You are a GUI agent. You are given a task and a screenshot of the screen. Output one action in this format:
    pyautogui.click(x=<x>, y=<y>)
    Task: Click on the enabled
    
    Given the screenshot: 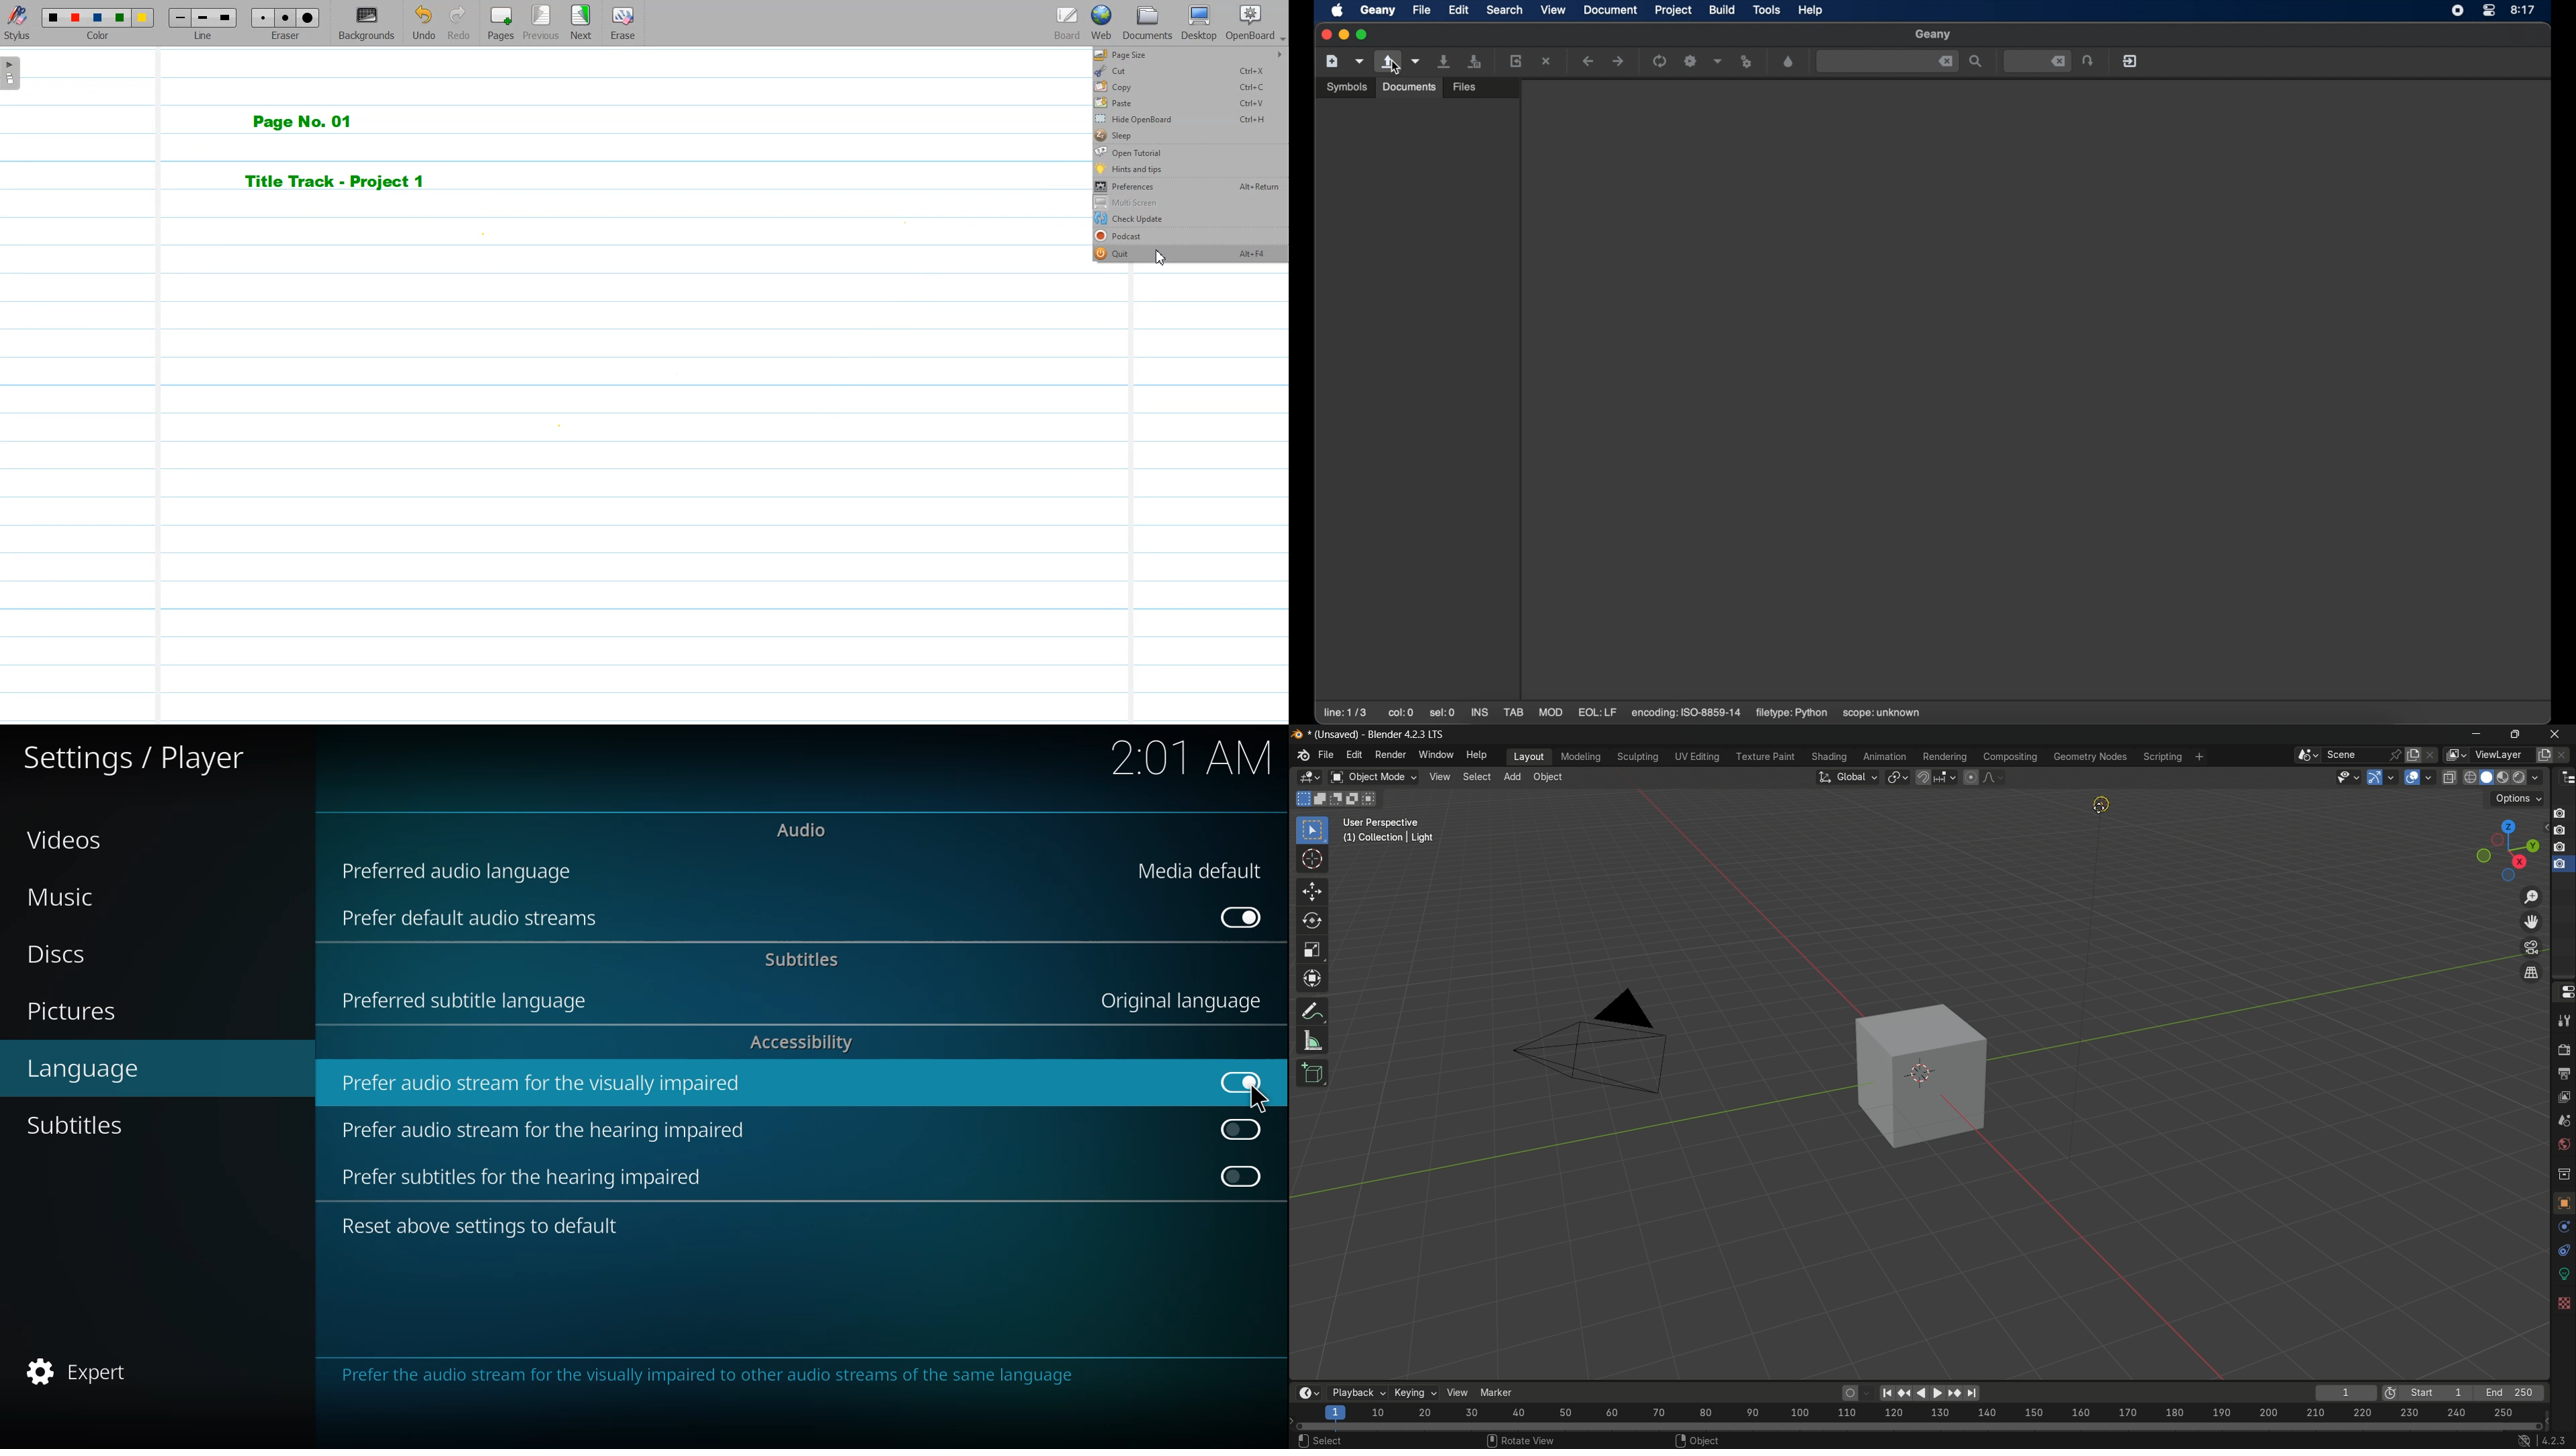 What is the action you would take?
    pyautogui.click(x=1239, y=1083)
    